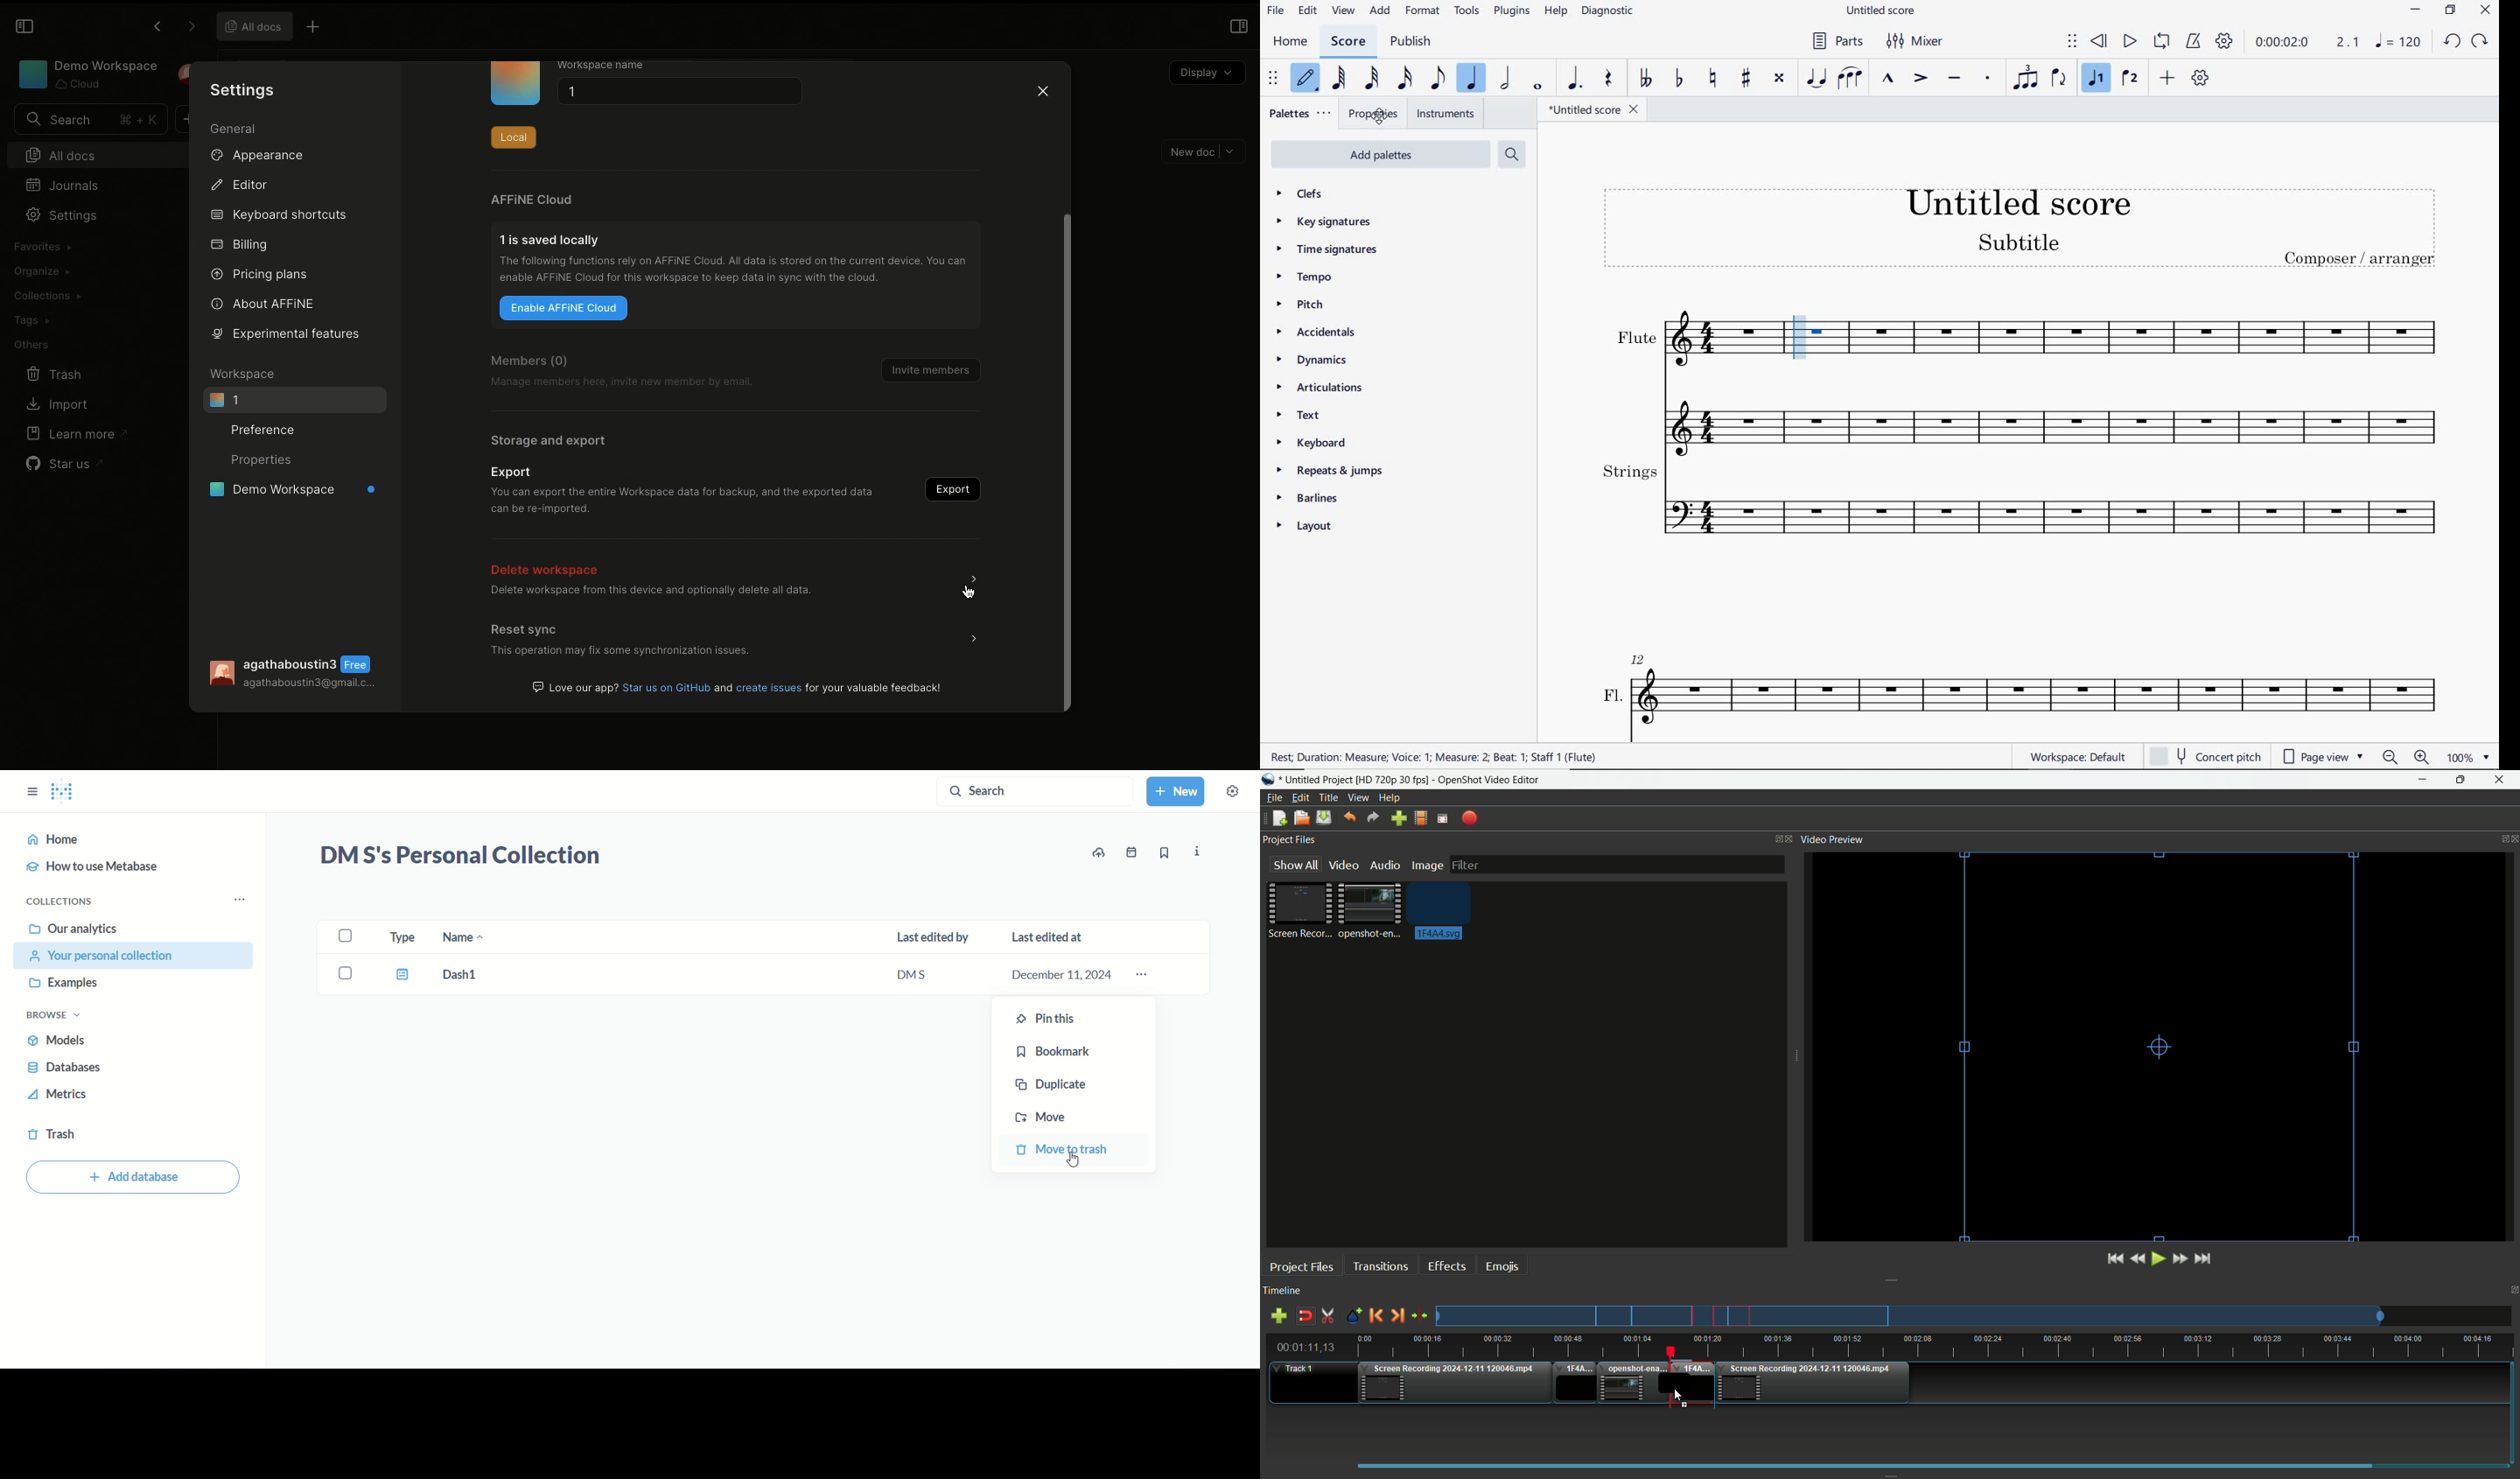  What do you see at coordinates (1436, 80) in the screenshot?
I see `EIGHTH NOTE` at bounding box center [1436, 80].